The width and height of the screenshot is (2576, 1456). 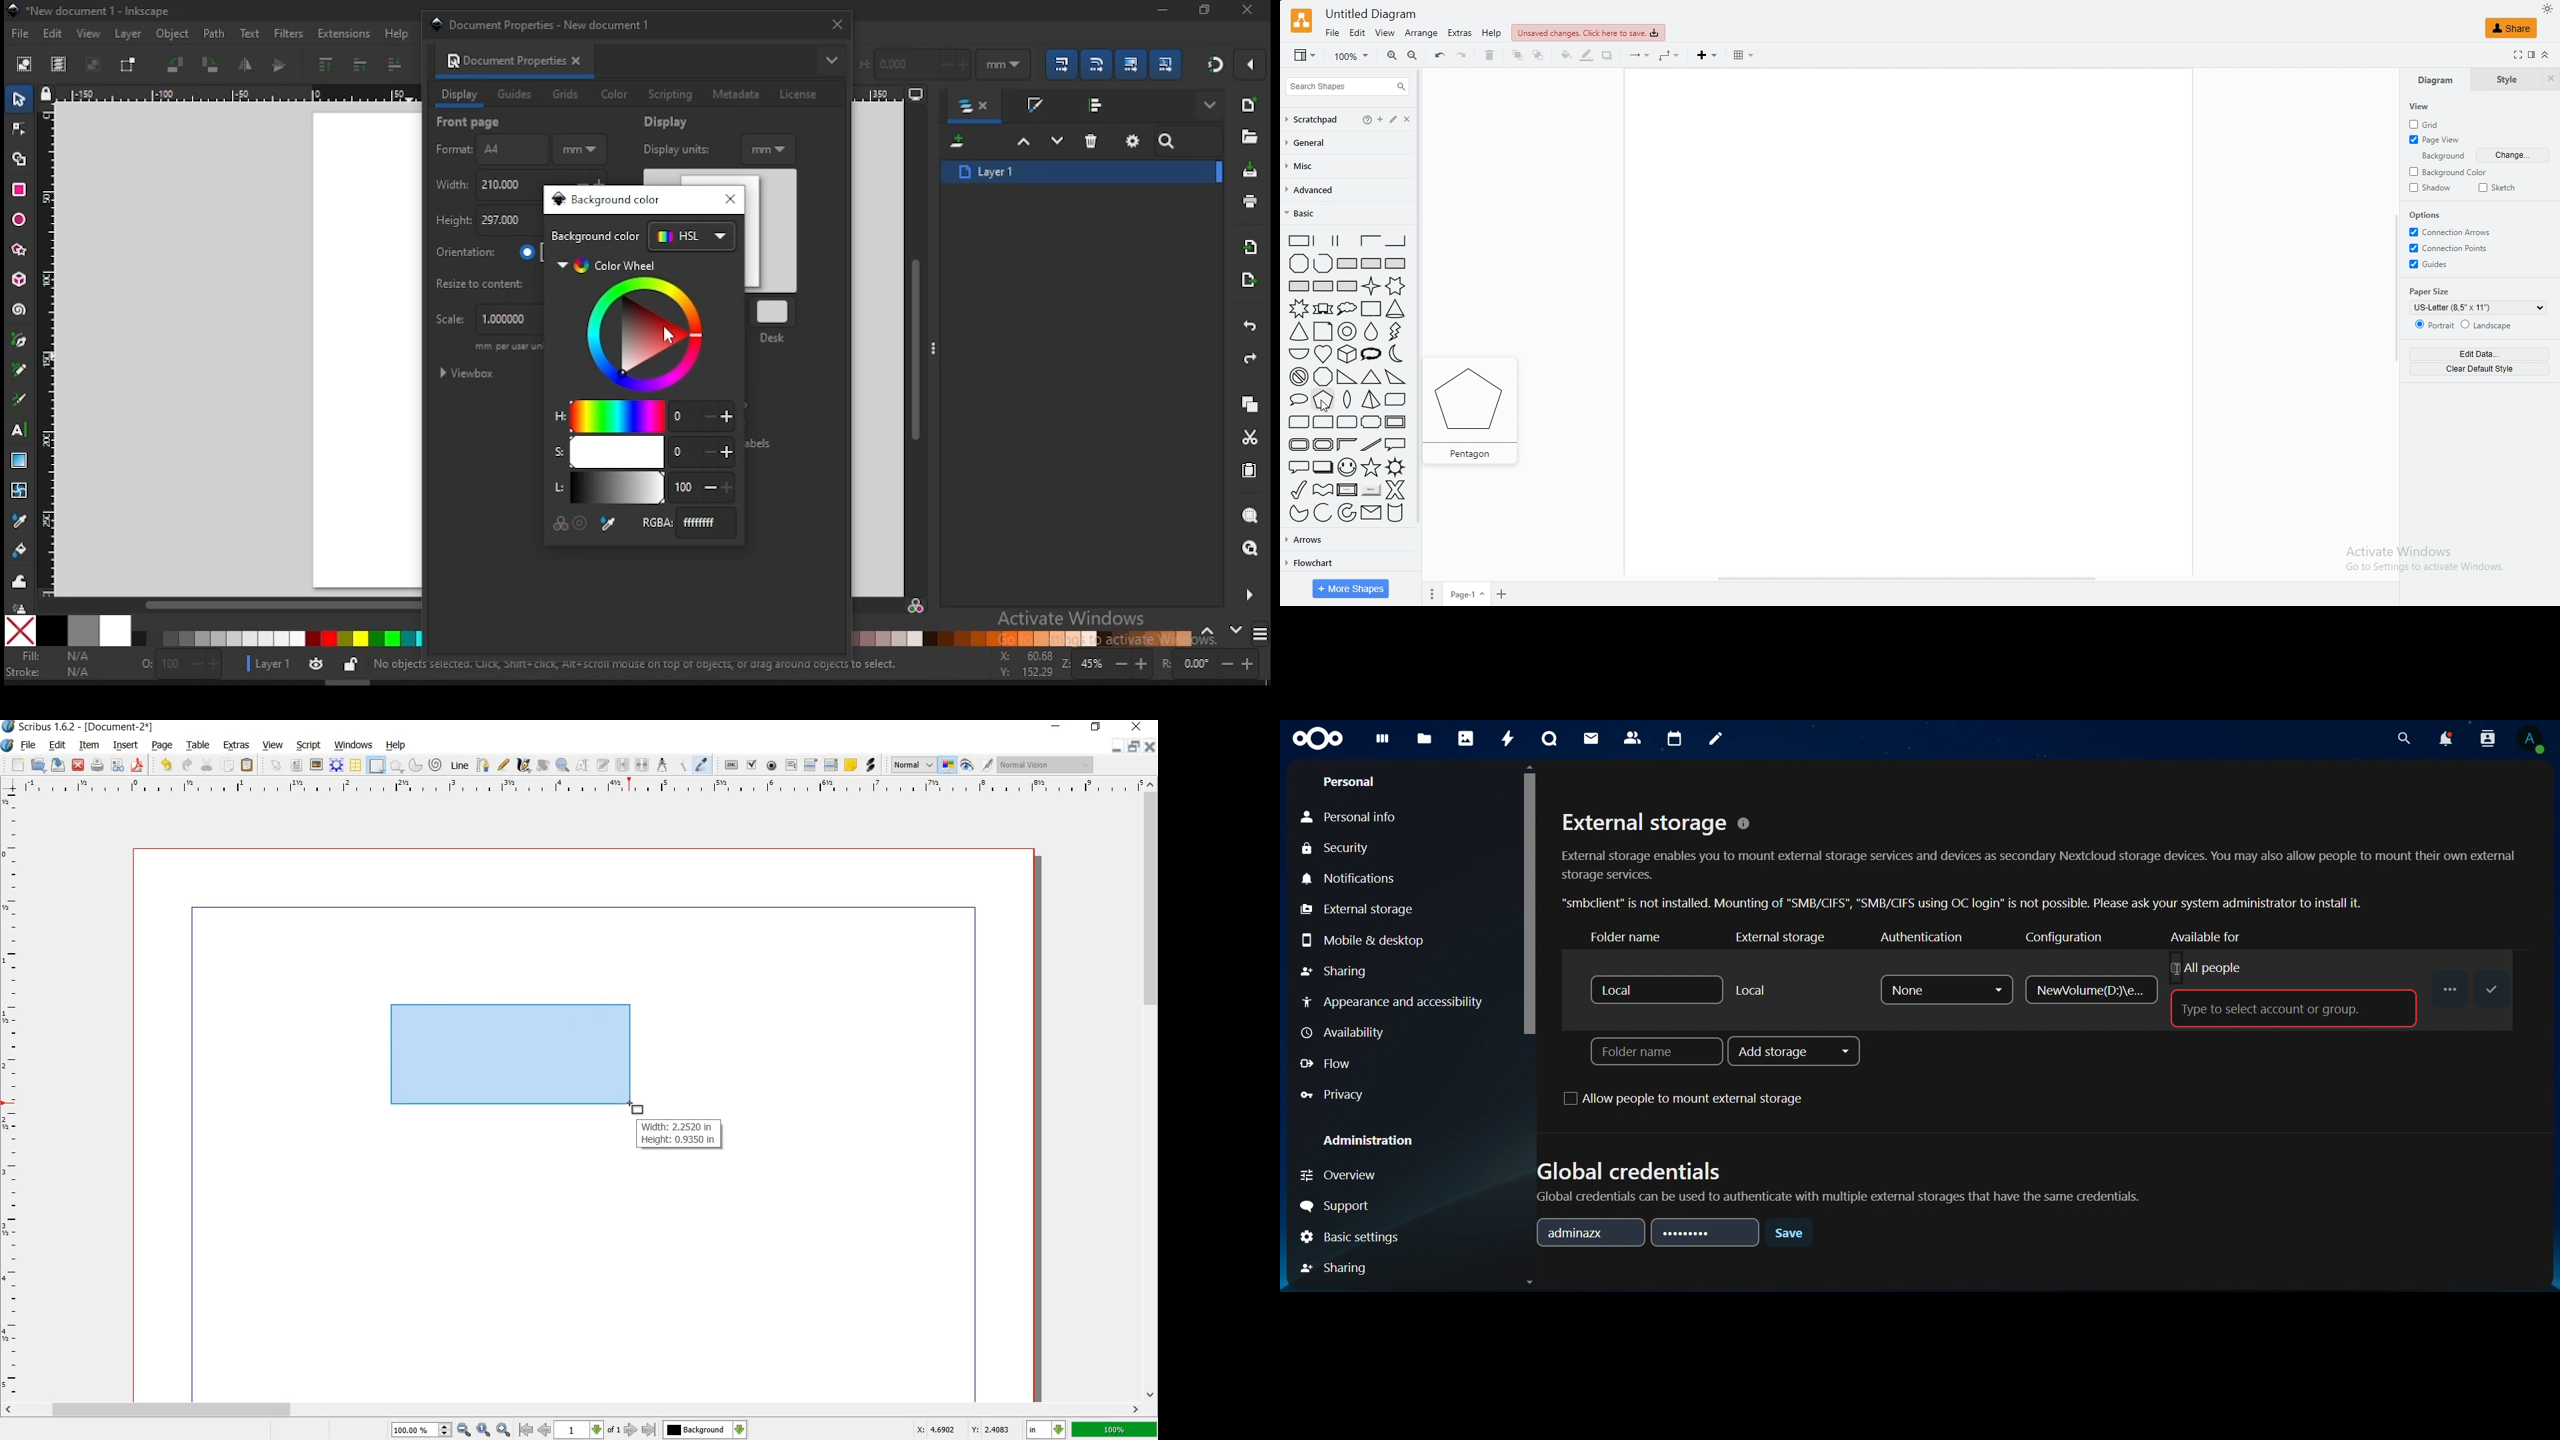 I want to click on select all, so click(x=26, y=63).